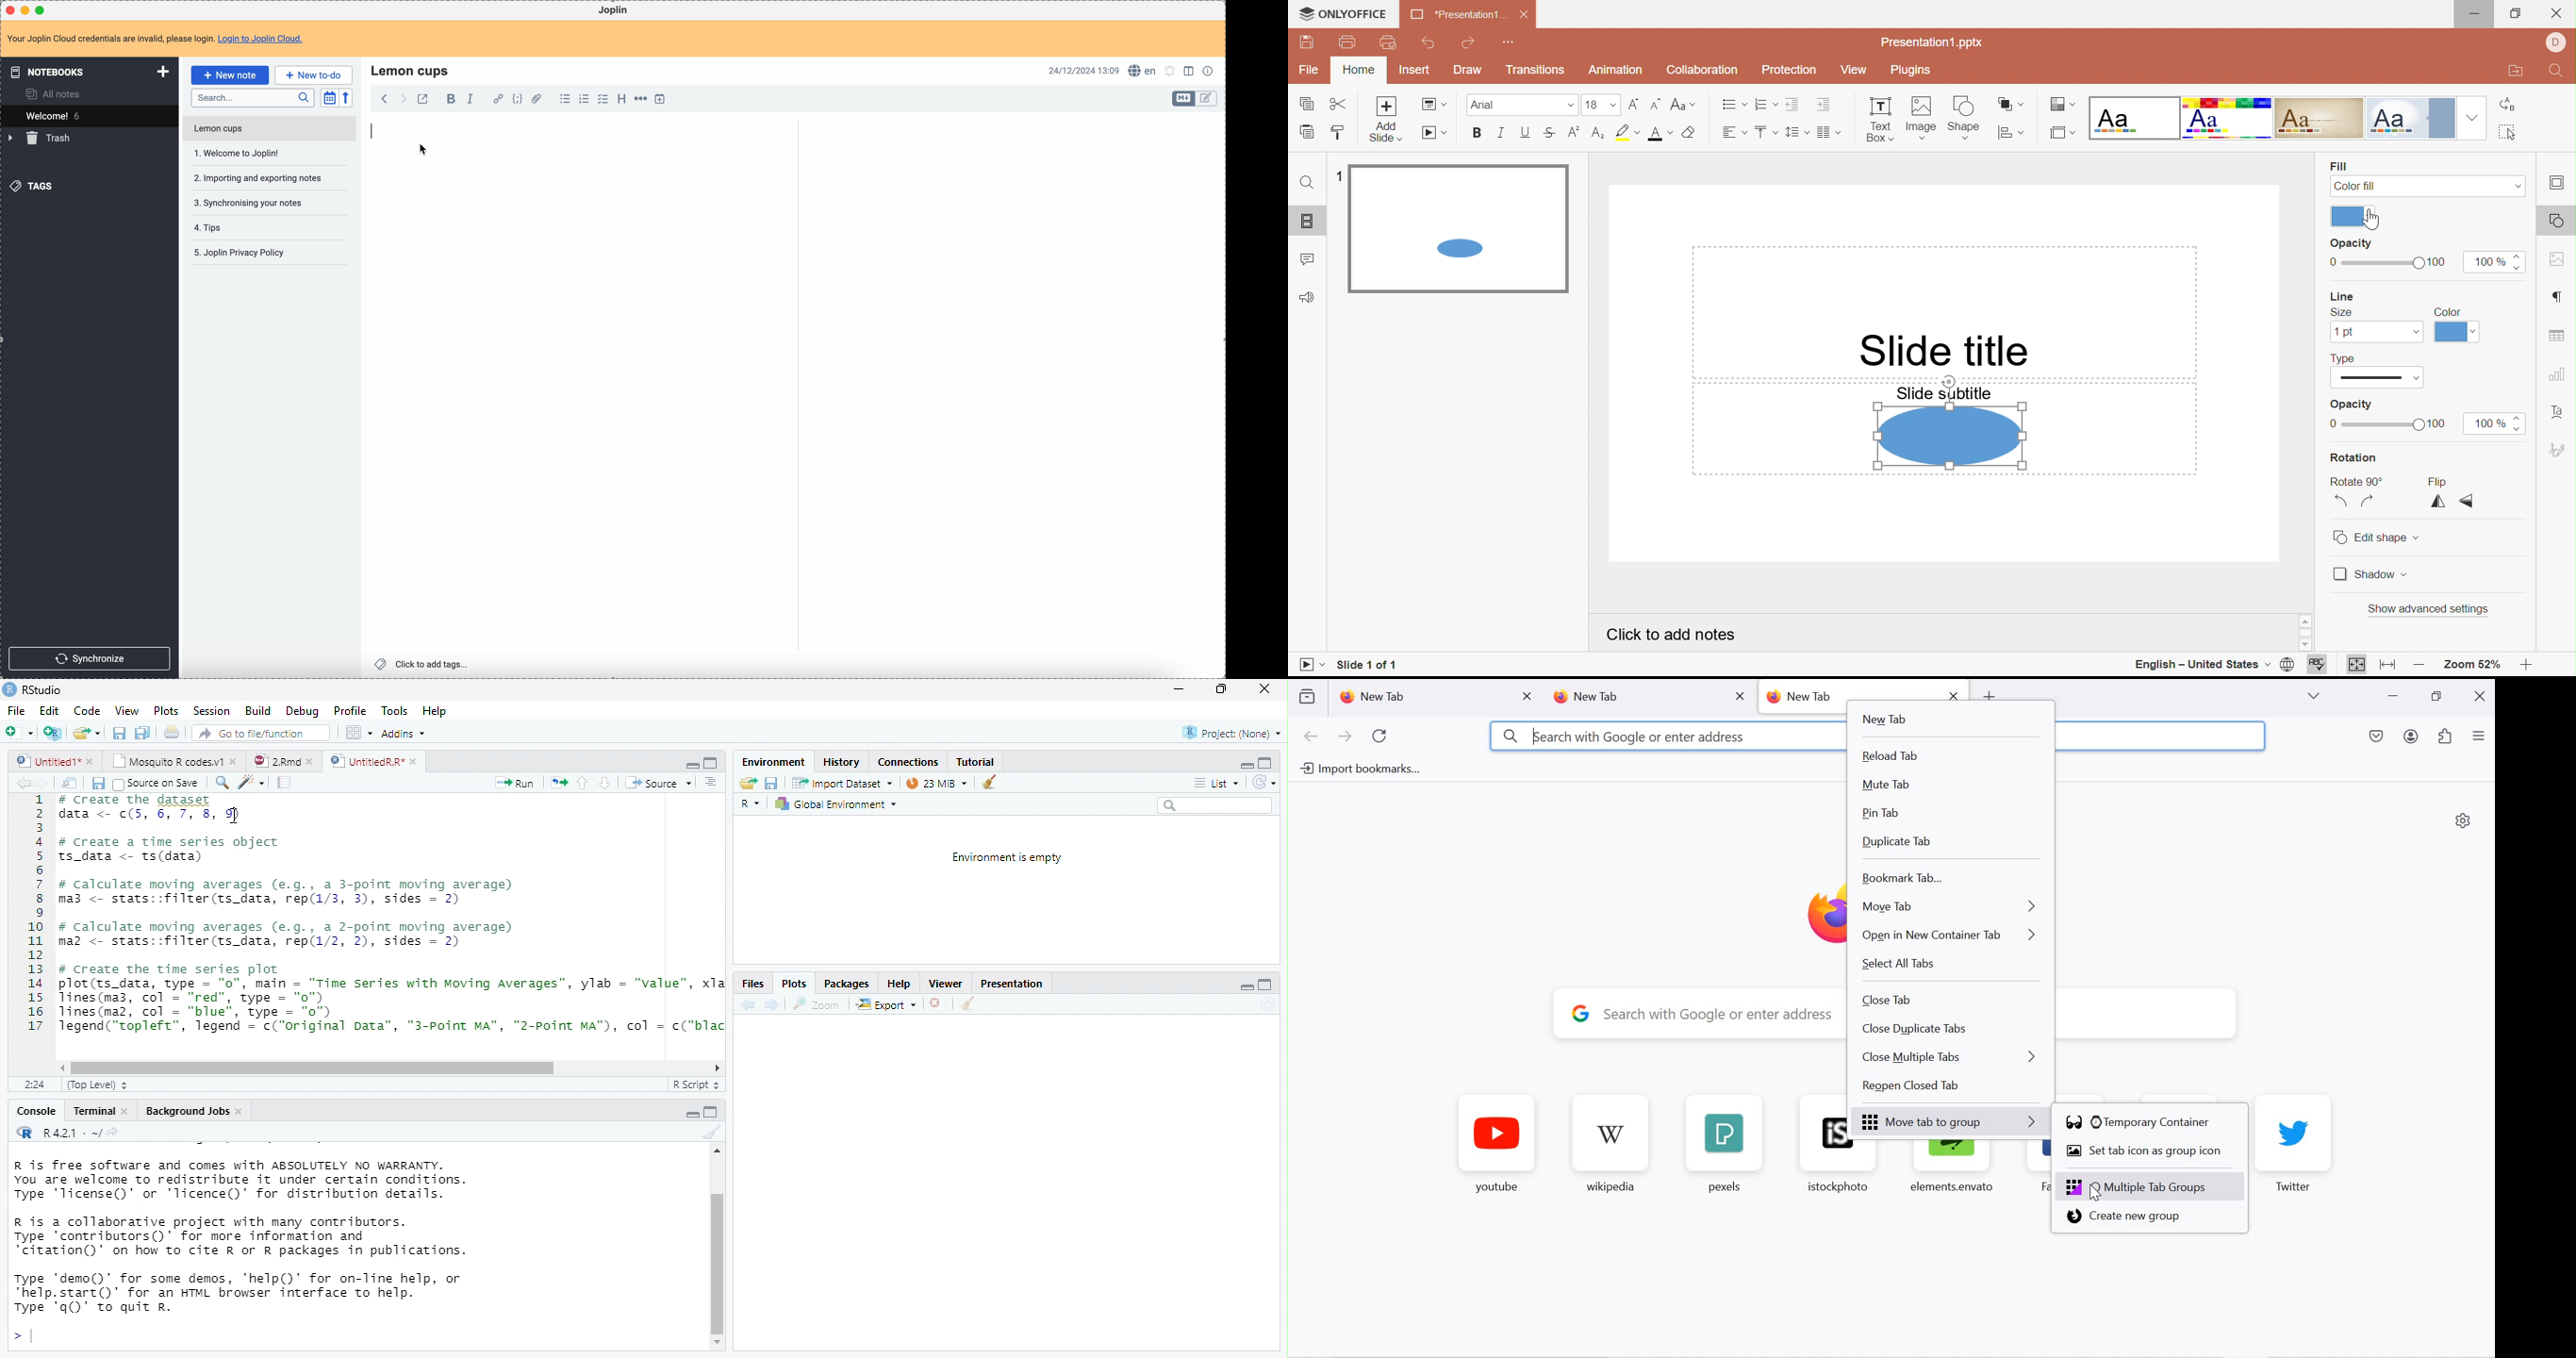 Image resolution: width=2576 pixels, height=1372 pixels. I want to click on Tutorial, so click(976, 761).